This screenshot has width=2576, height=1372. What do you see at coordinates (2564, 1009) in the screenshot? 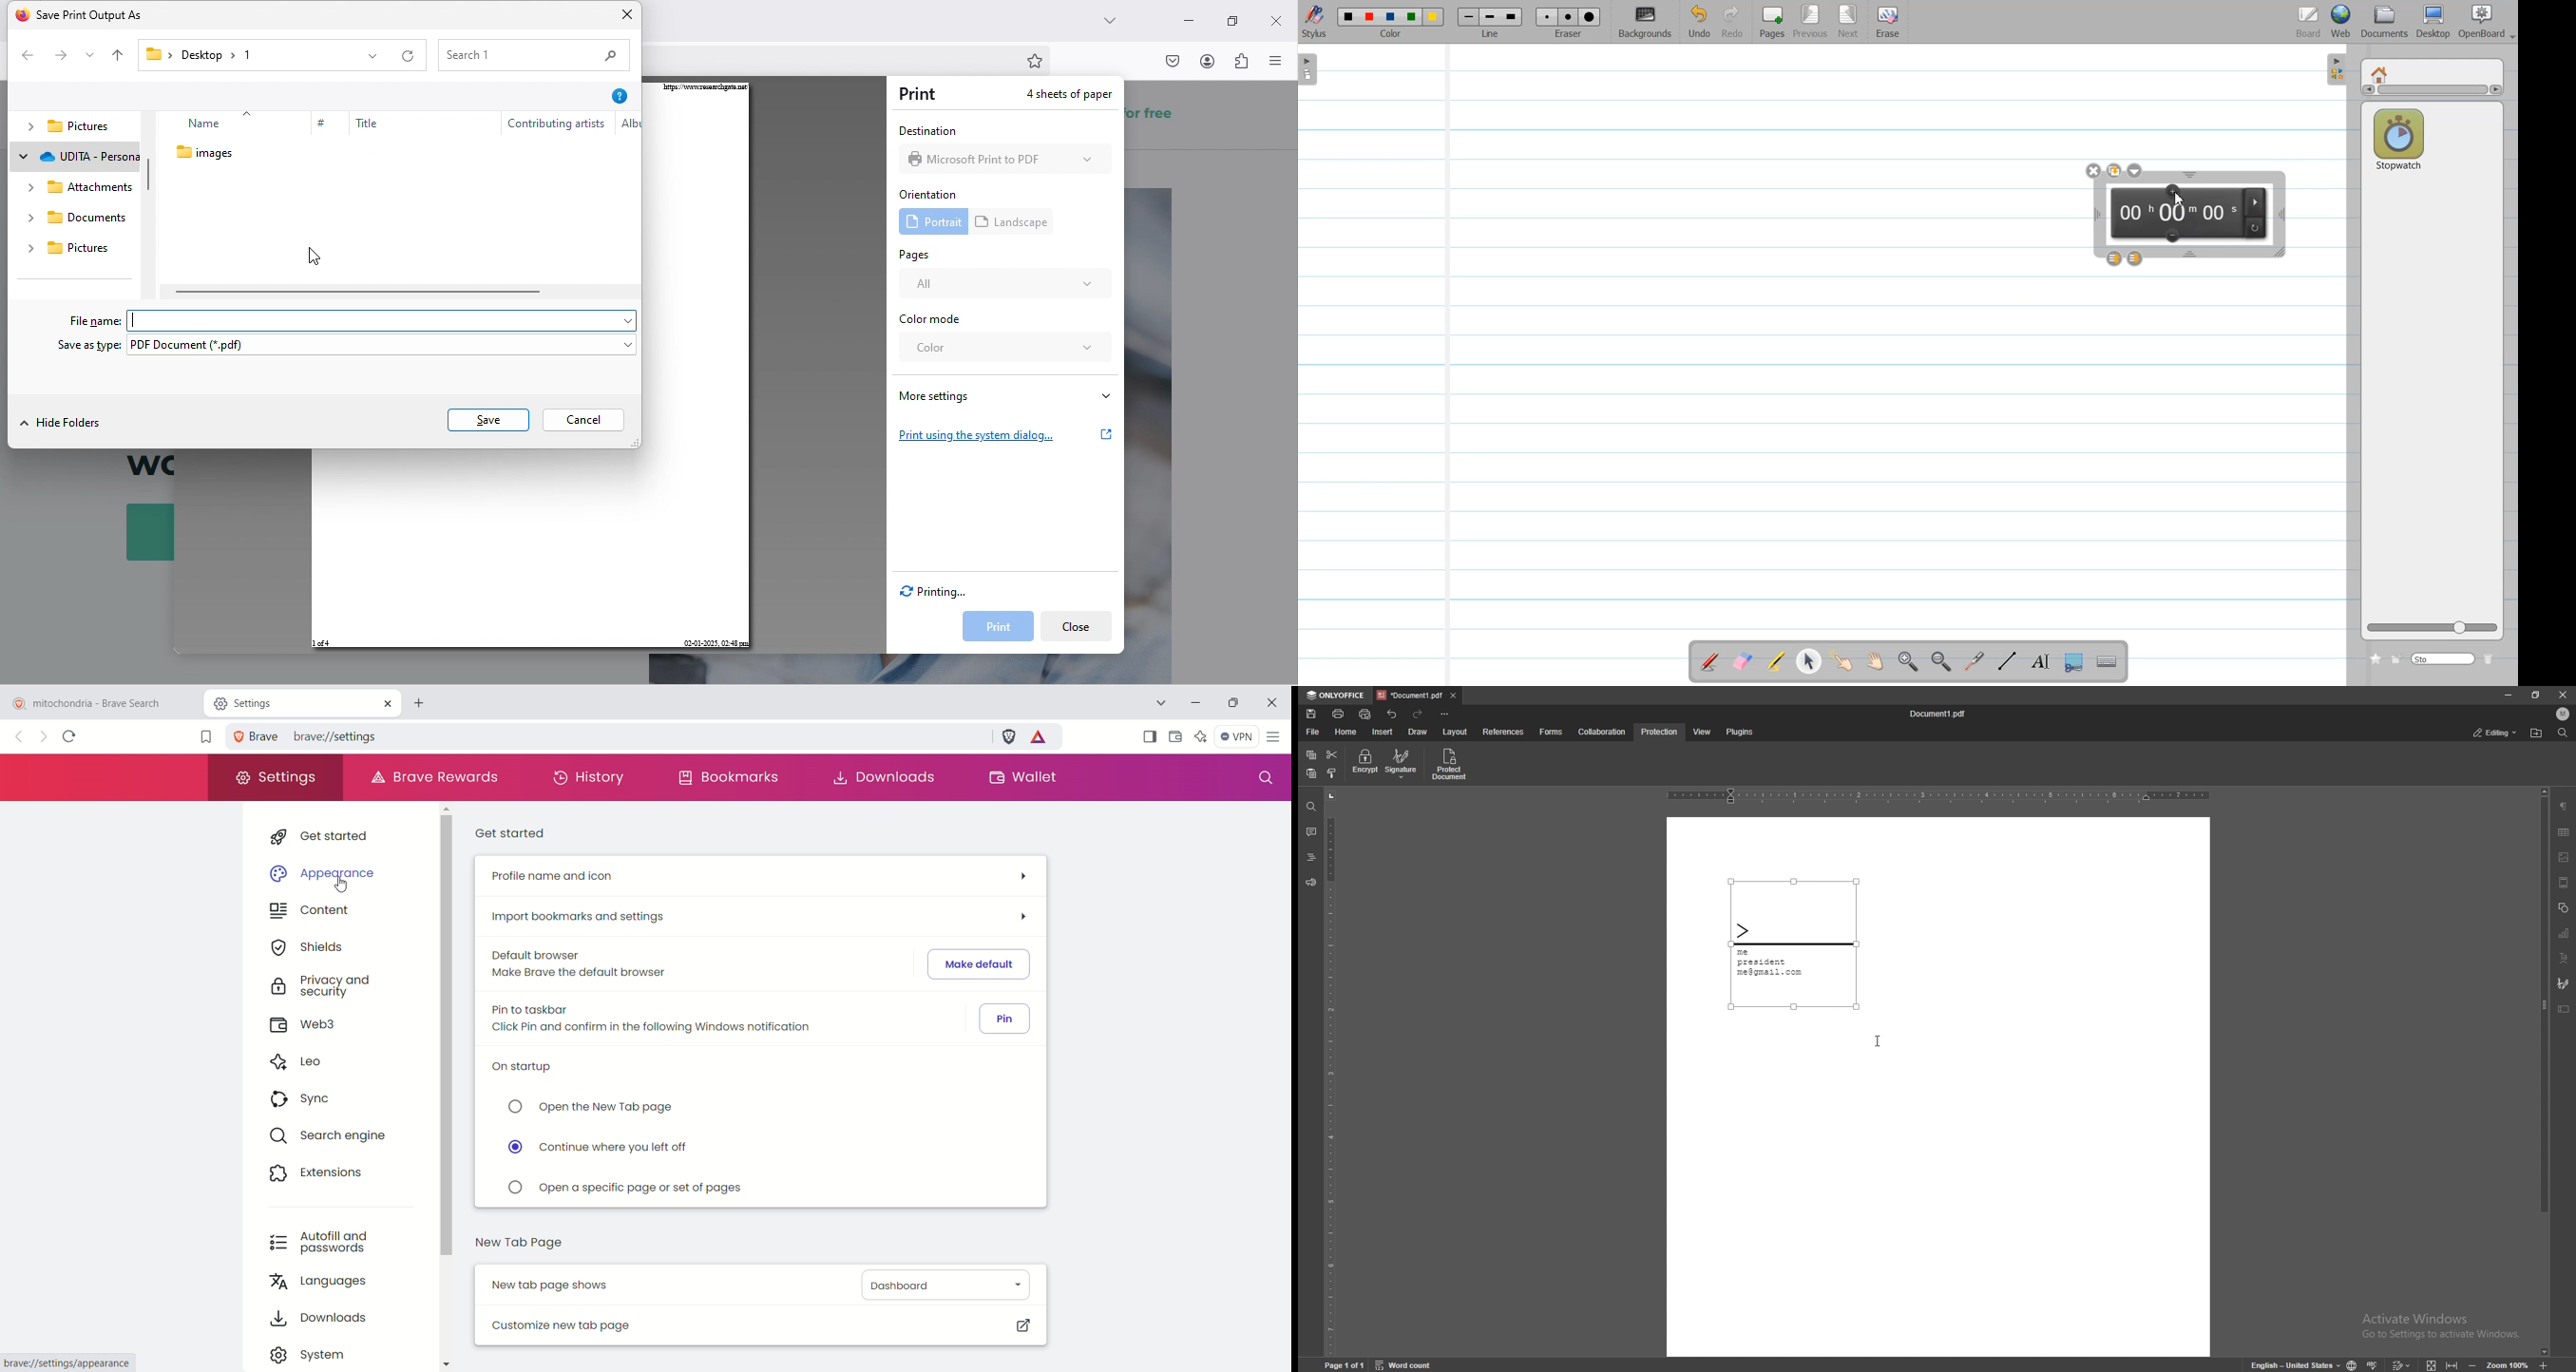
I see `text box` at bounding box center [2564, 1009].